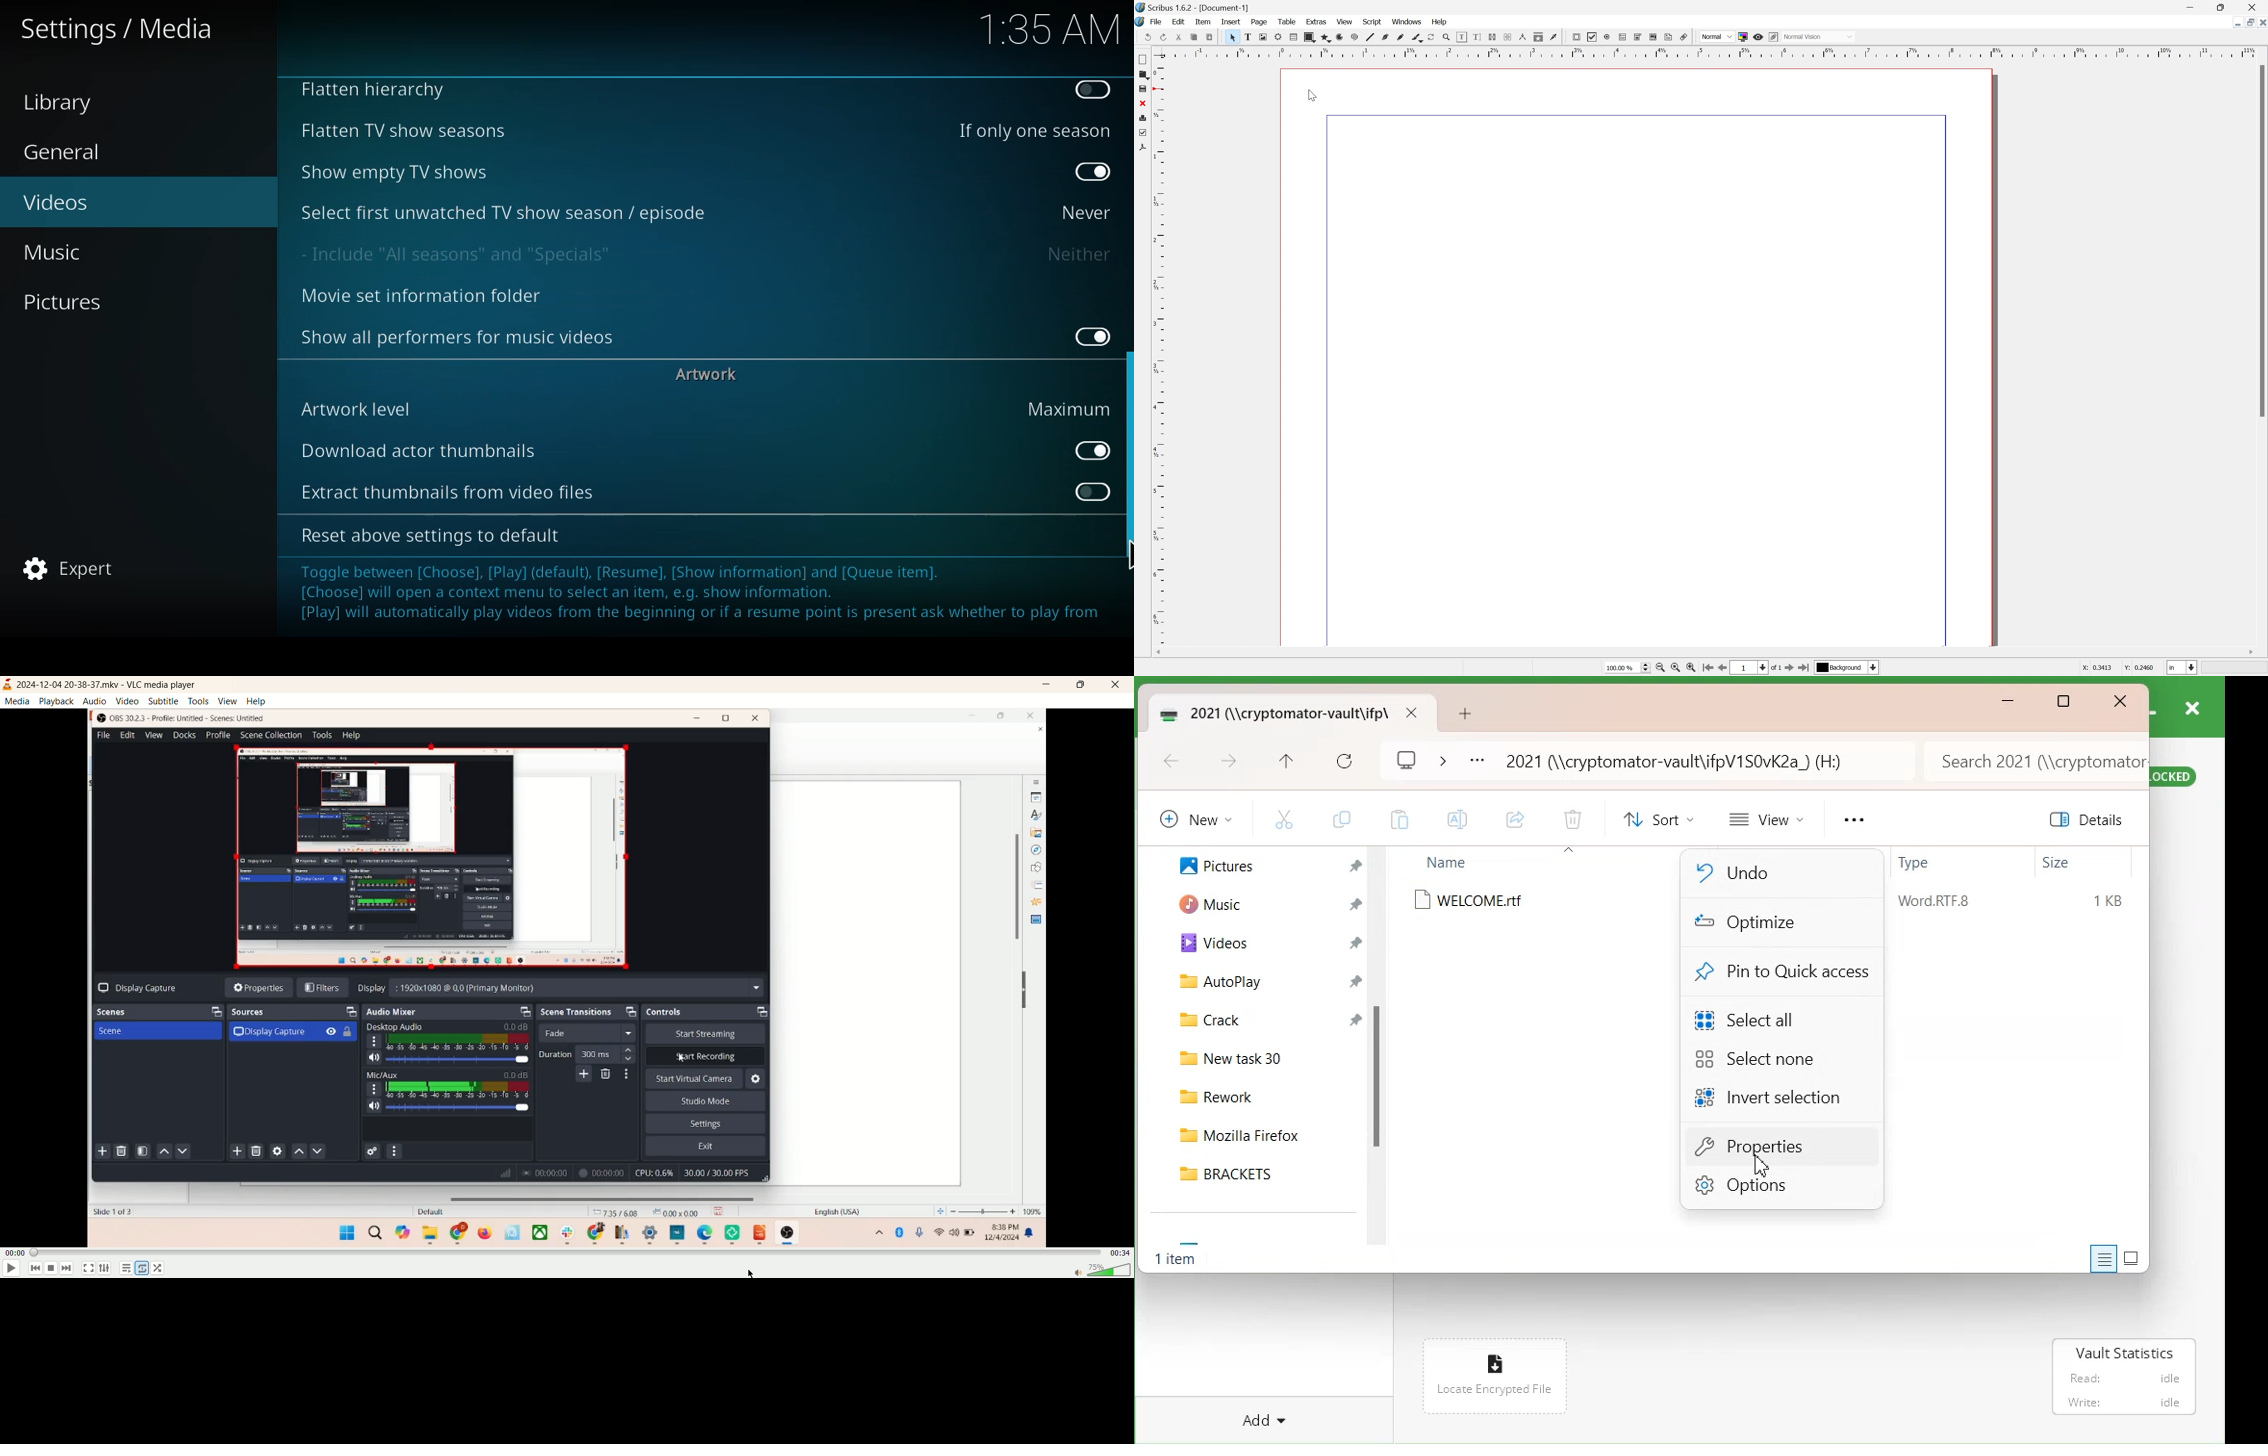  I want to click on enabled, so click(1088, 334).